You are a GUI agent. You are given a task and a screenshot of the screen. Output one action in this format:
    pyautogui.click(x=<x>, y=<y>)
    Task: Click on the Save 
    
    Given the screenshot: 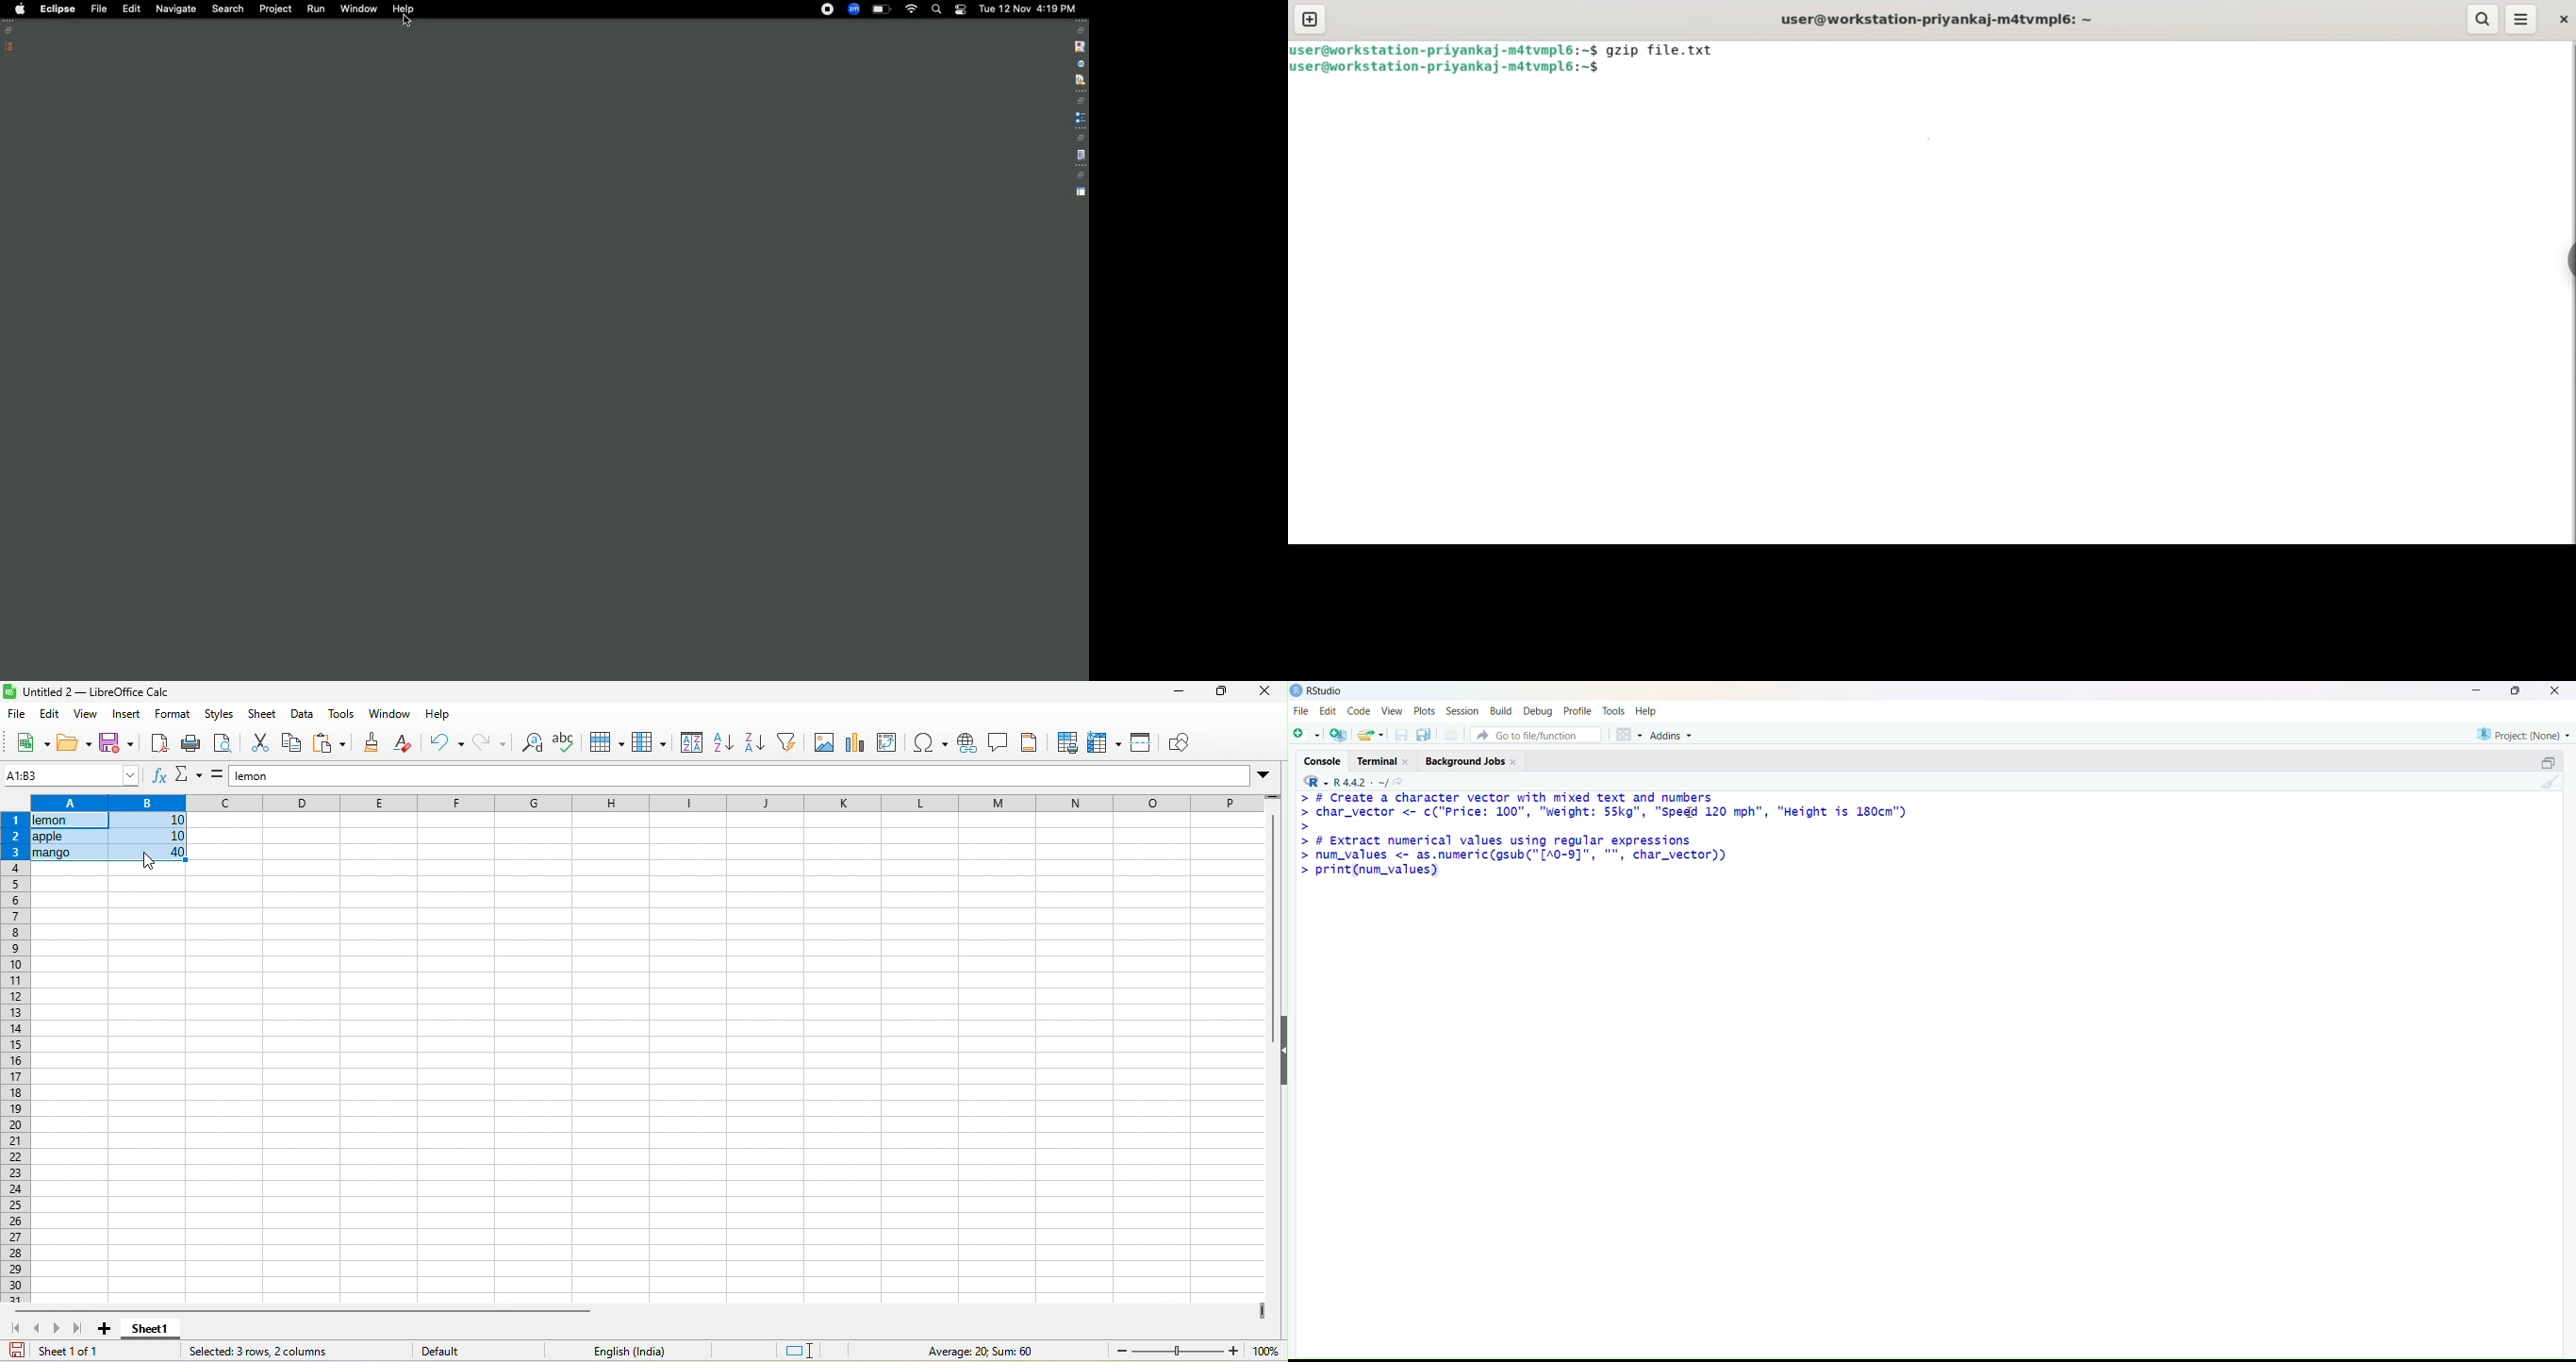 What is the action you would take?
    pyautogui.click(x=1402, y=735)
    